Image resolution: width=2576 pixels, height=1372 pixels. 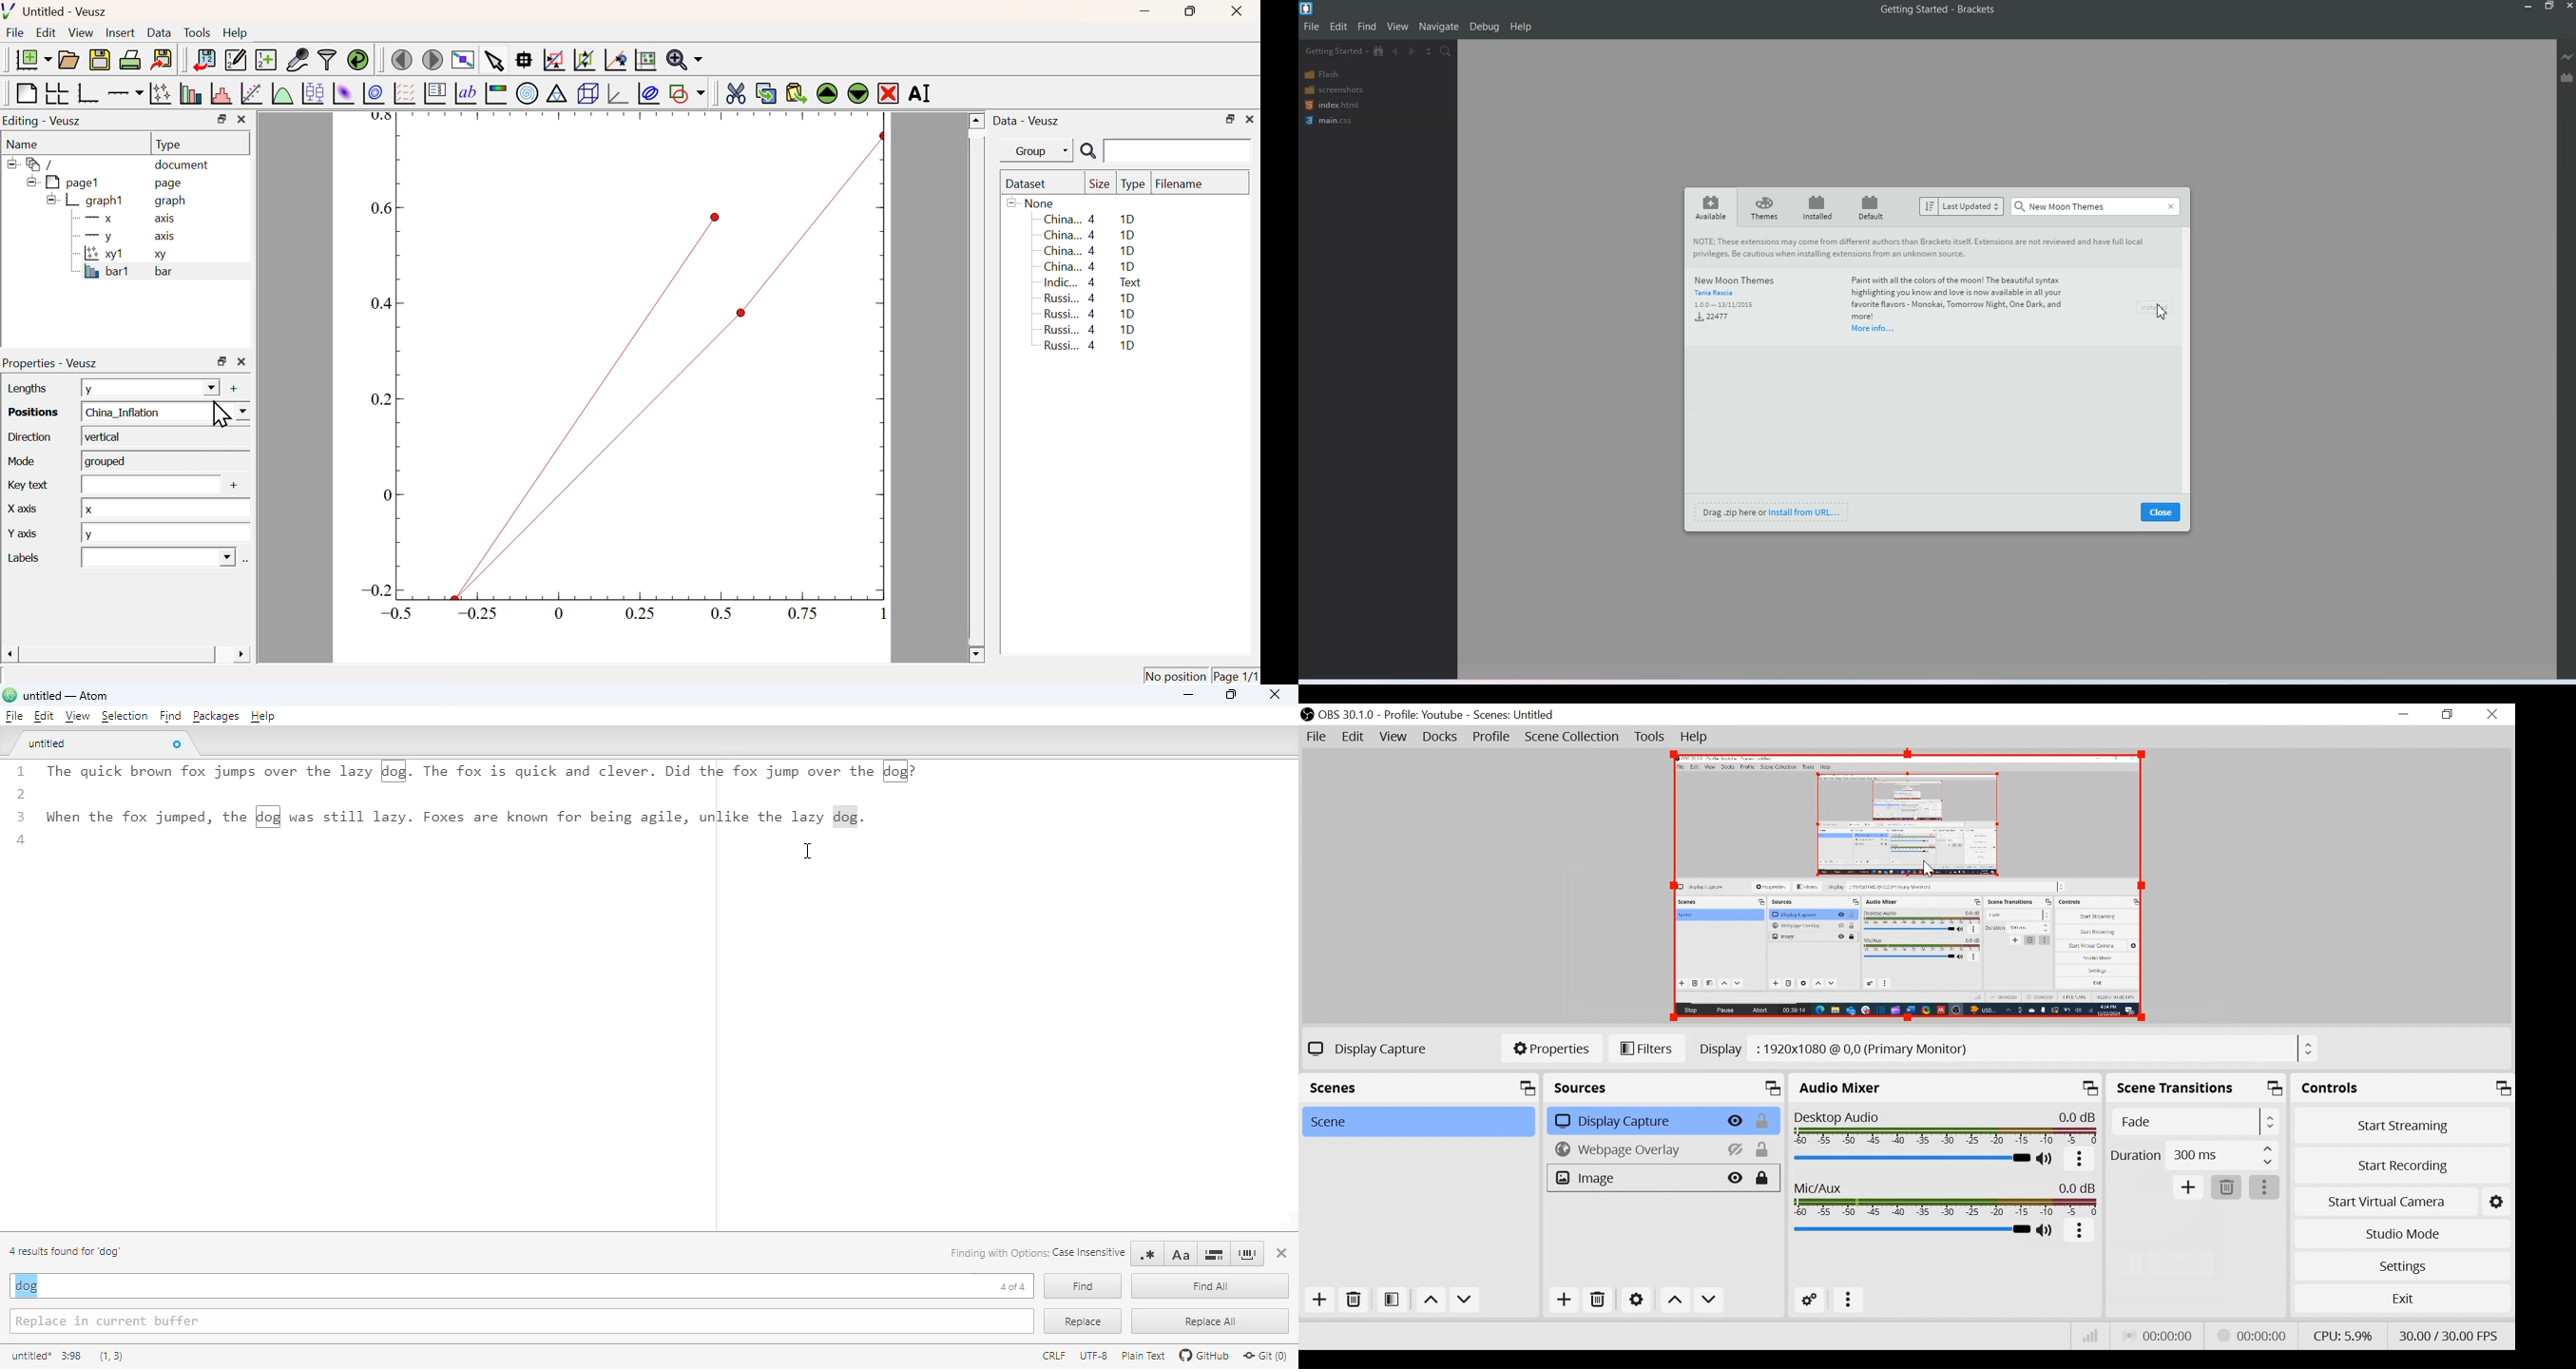 What do you see at coordinates (1734, 1178) in the screenshot?
I see `Hide/Display` at bounding box center [1734, 1178].